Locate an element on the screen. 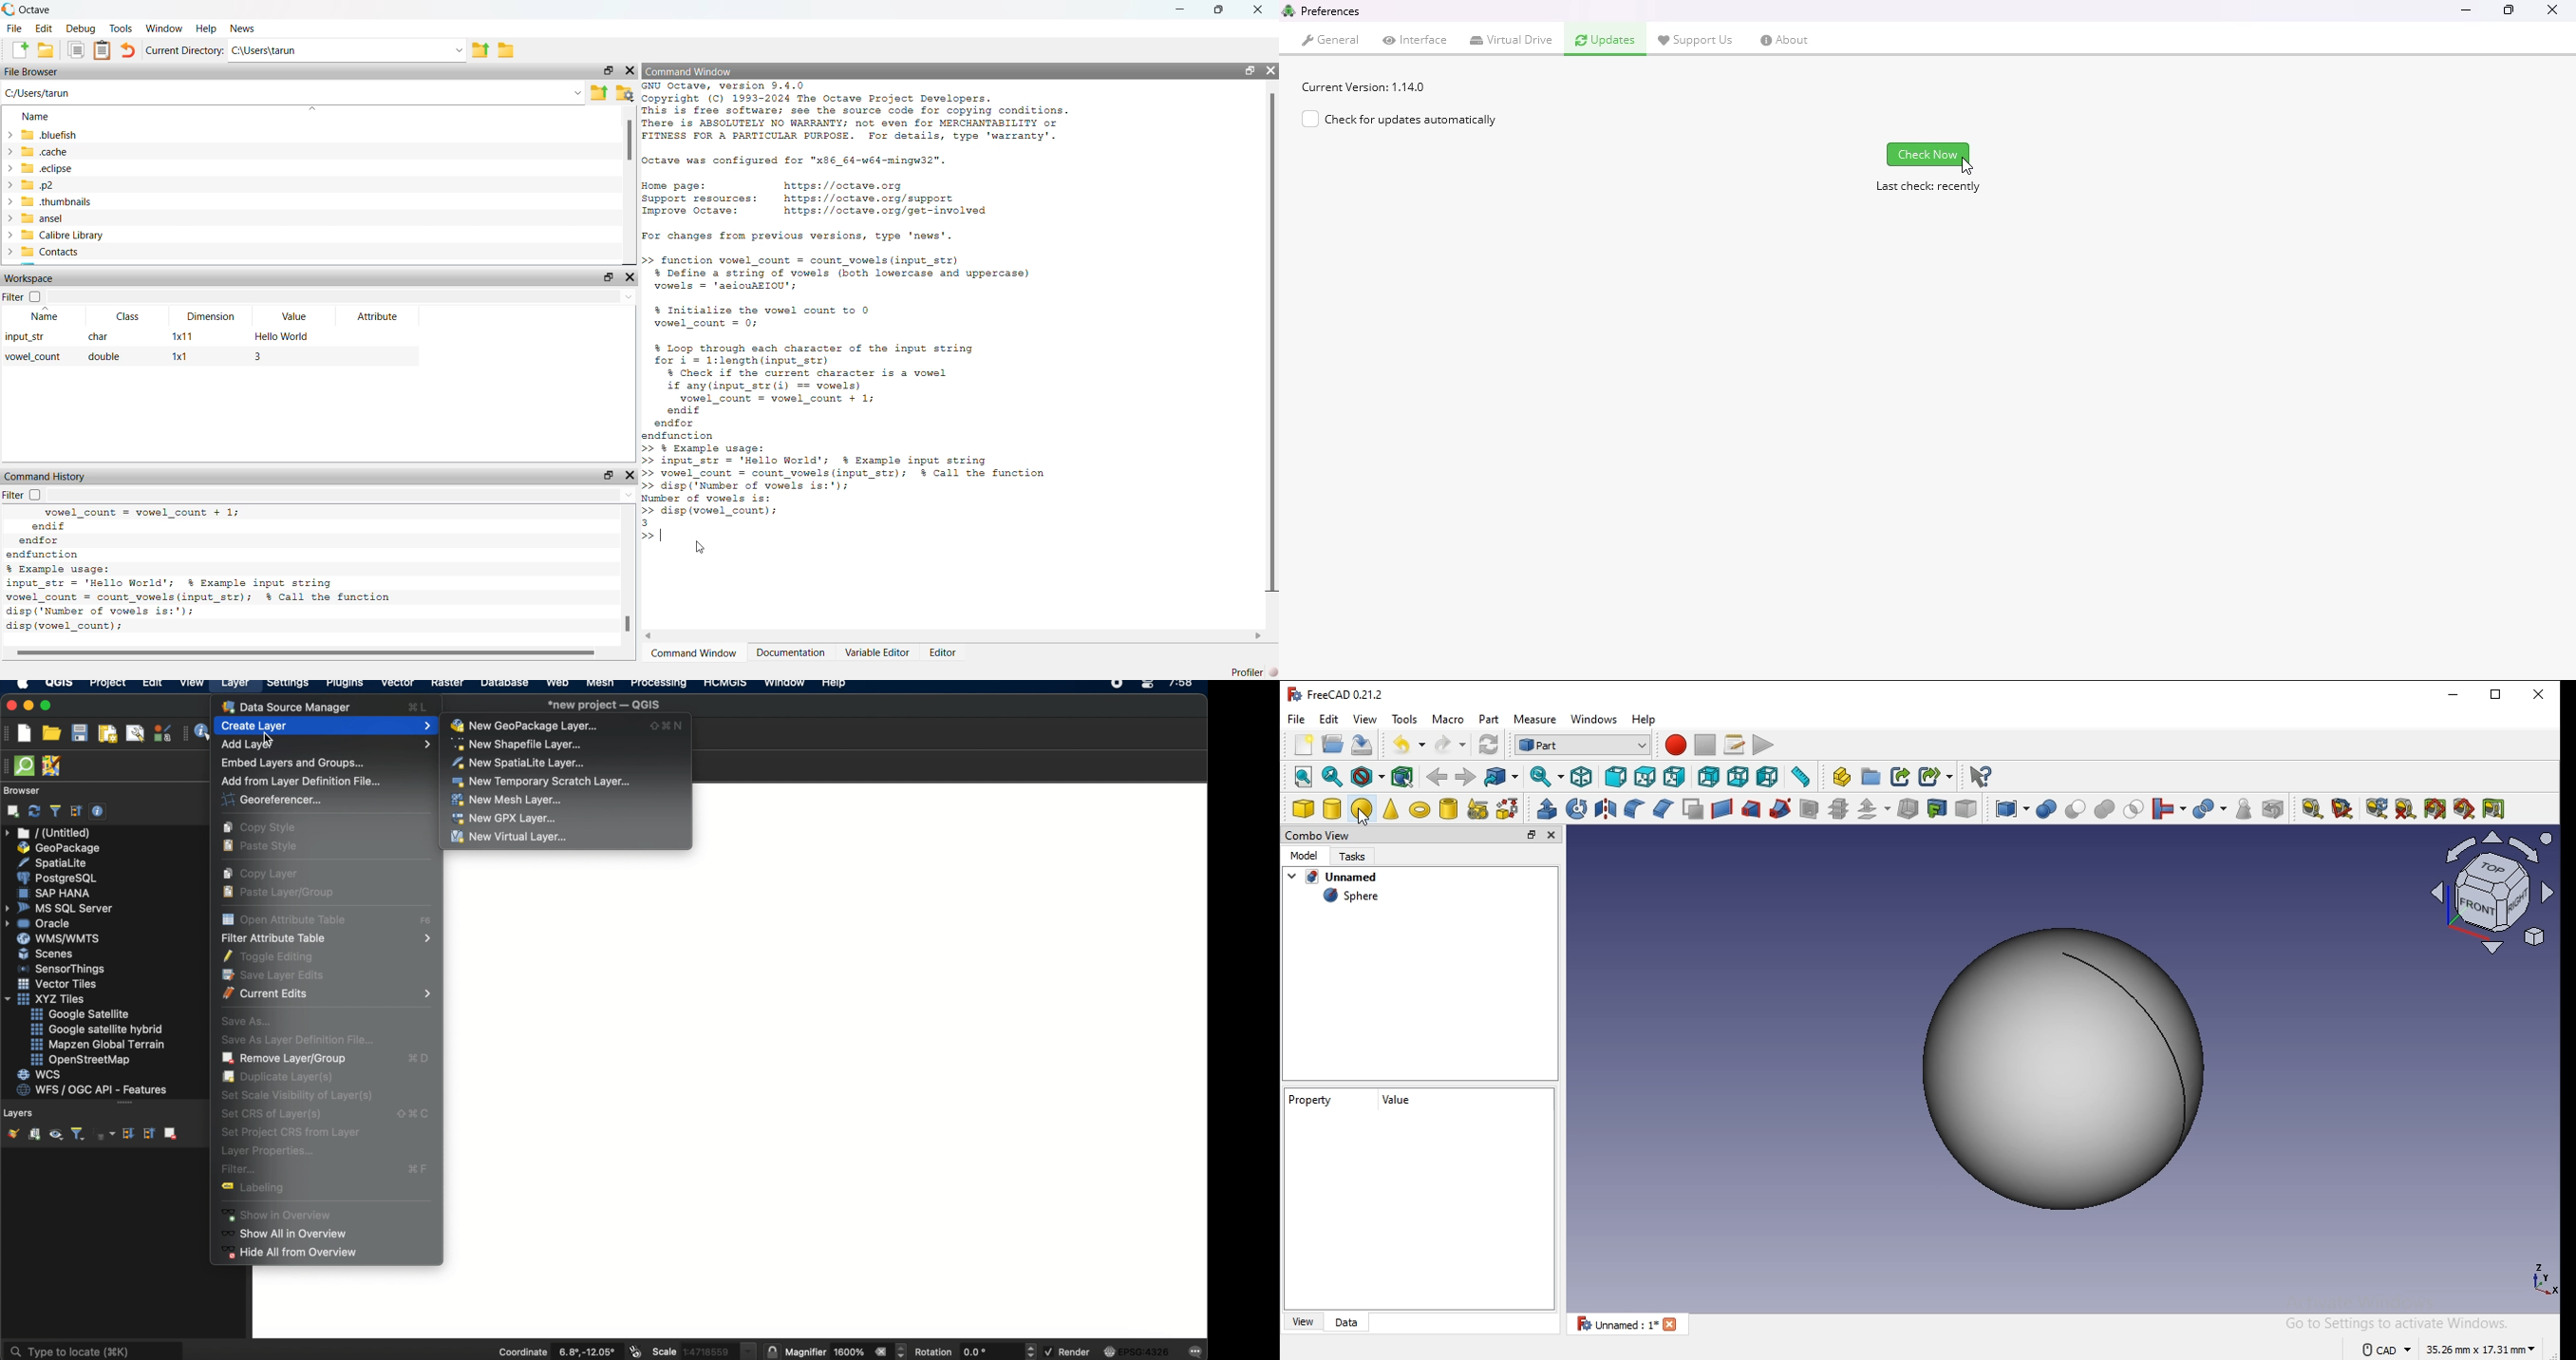 The height and width of the screenshot is (1372, 2576). toggle 3d is located at coordinates (2466, 809).